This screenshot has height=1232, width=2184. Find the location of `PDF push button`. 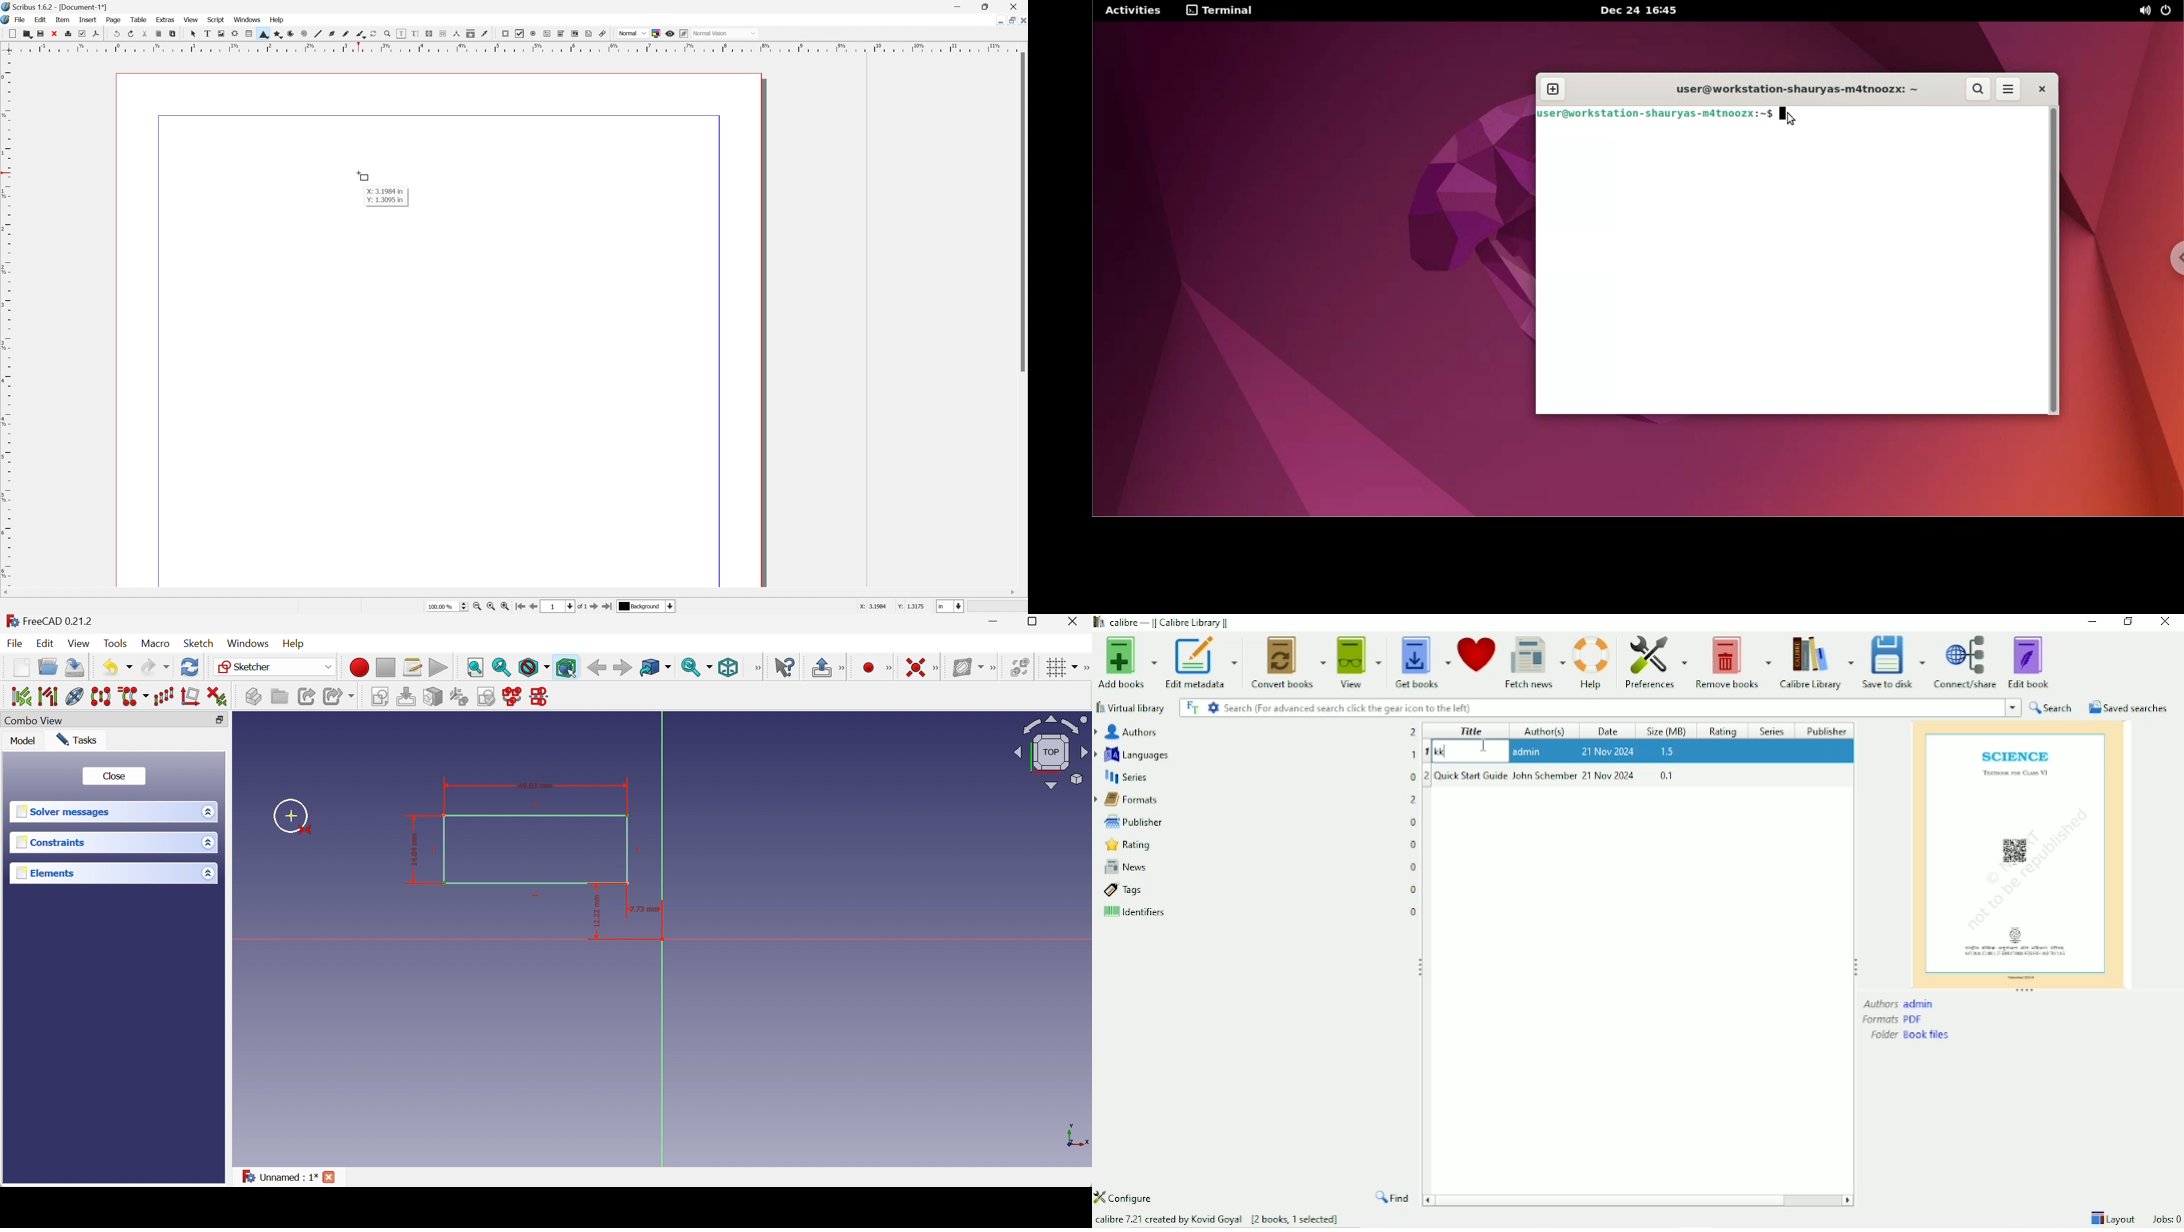

PDF push button is located at coordinates (505, 34).